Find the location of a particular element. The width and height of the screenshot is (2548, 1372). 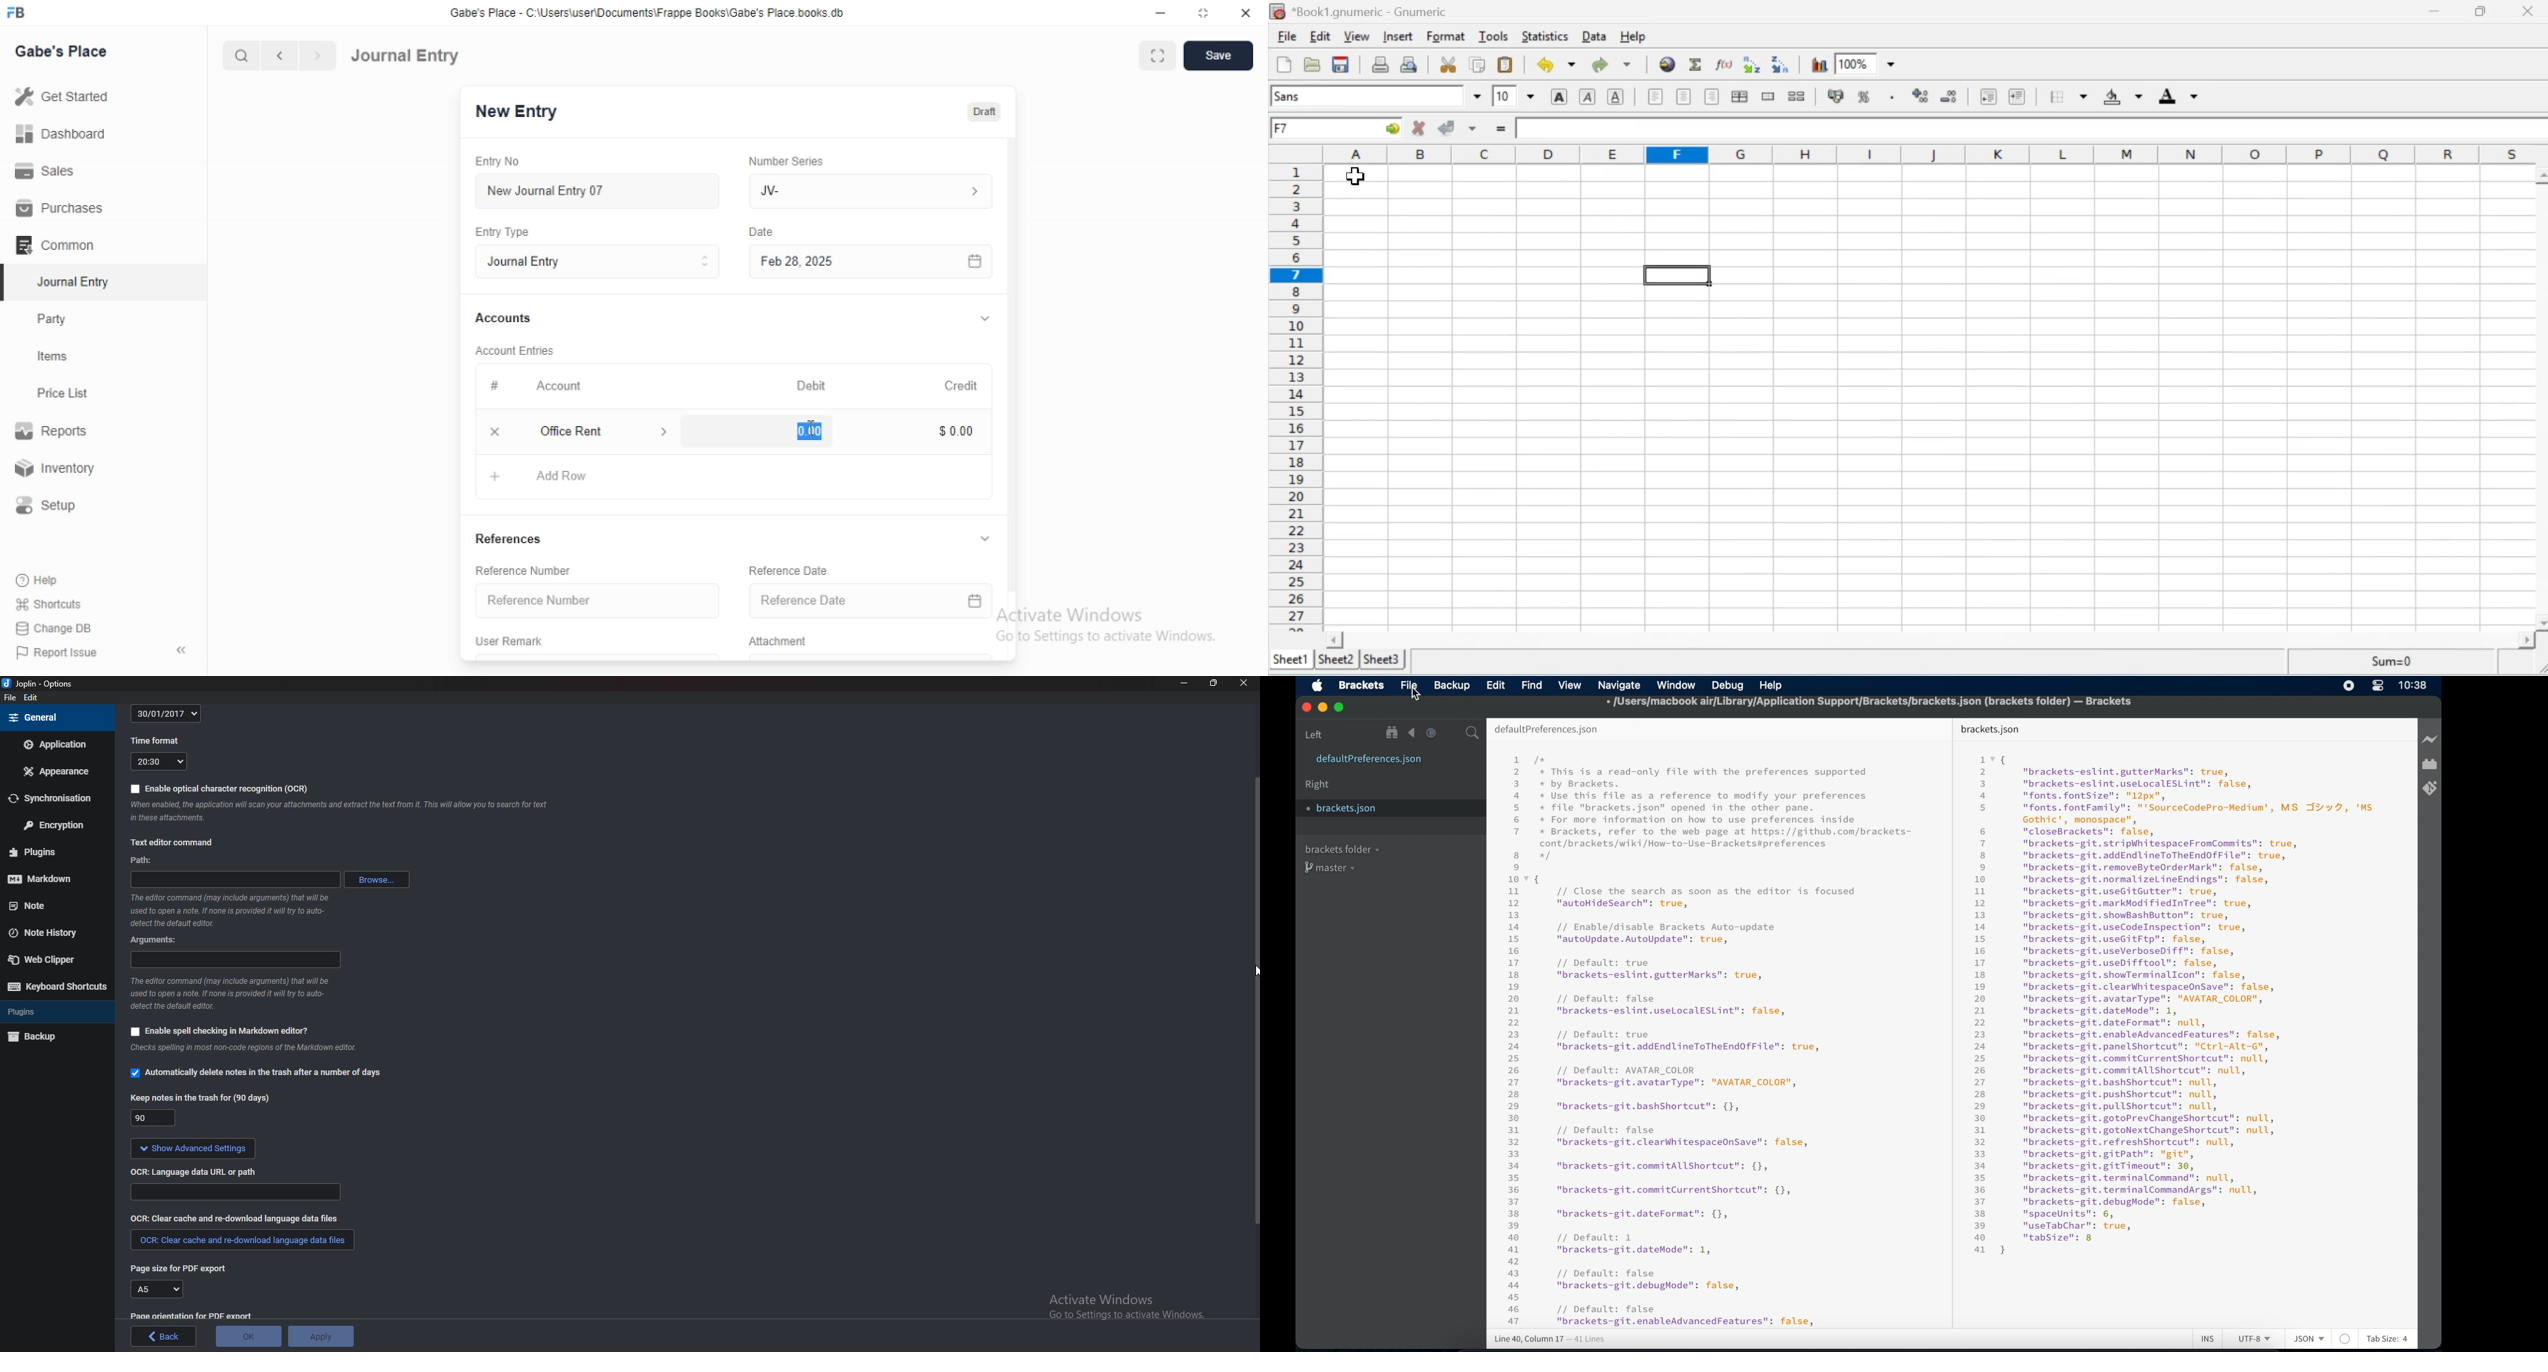

‘Reference Number is located at coordinates (524, 570).